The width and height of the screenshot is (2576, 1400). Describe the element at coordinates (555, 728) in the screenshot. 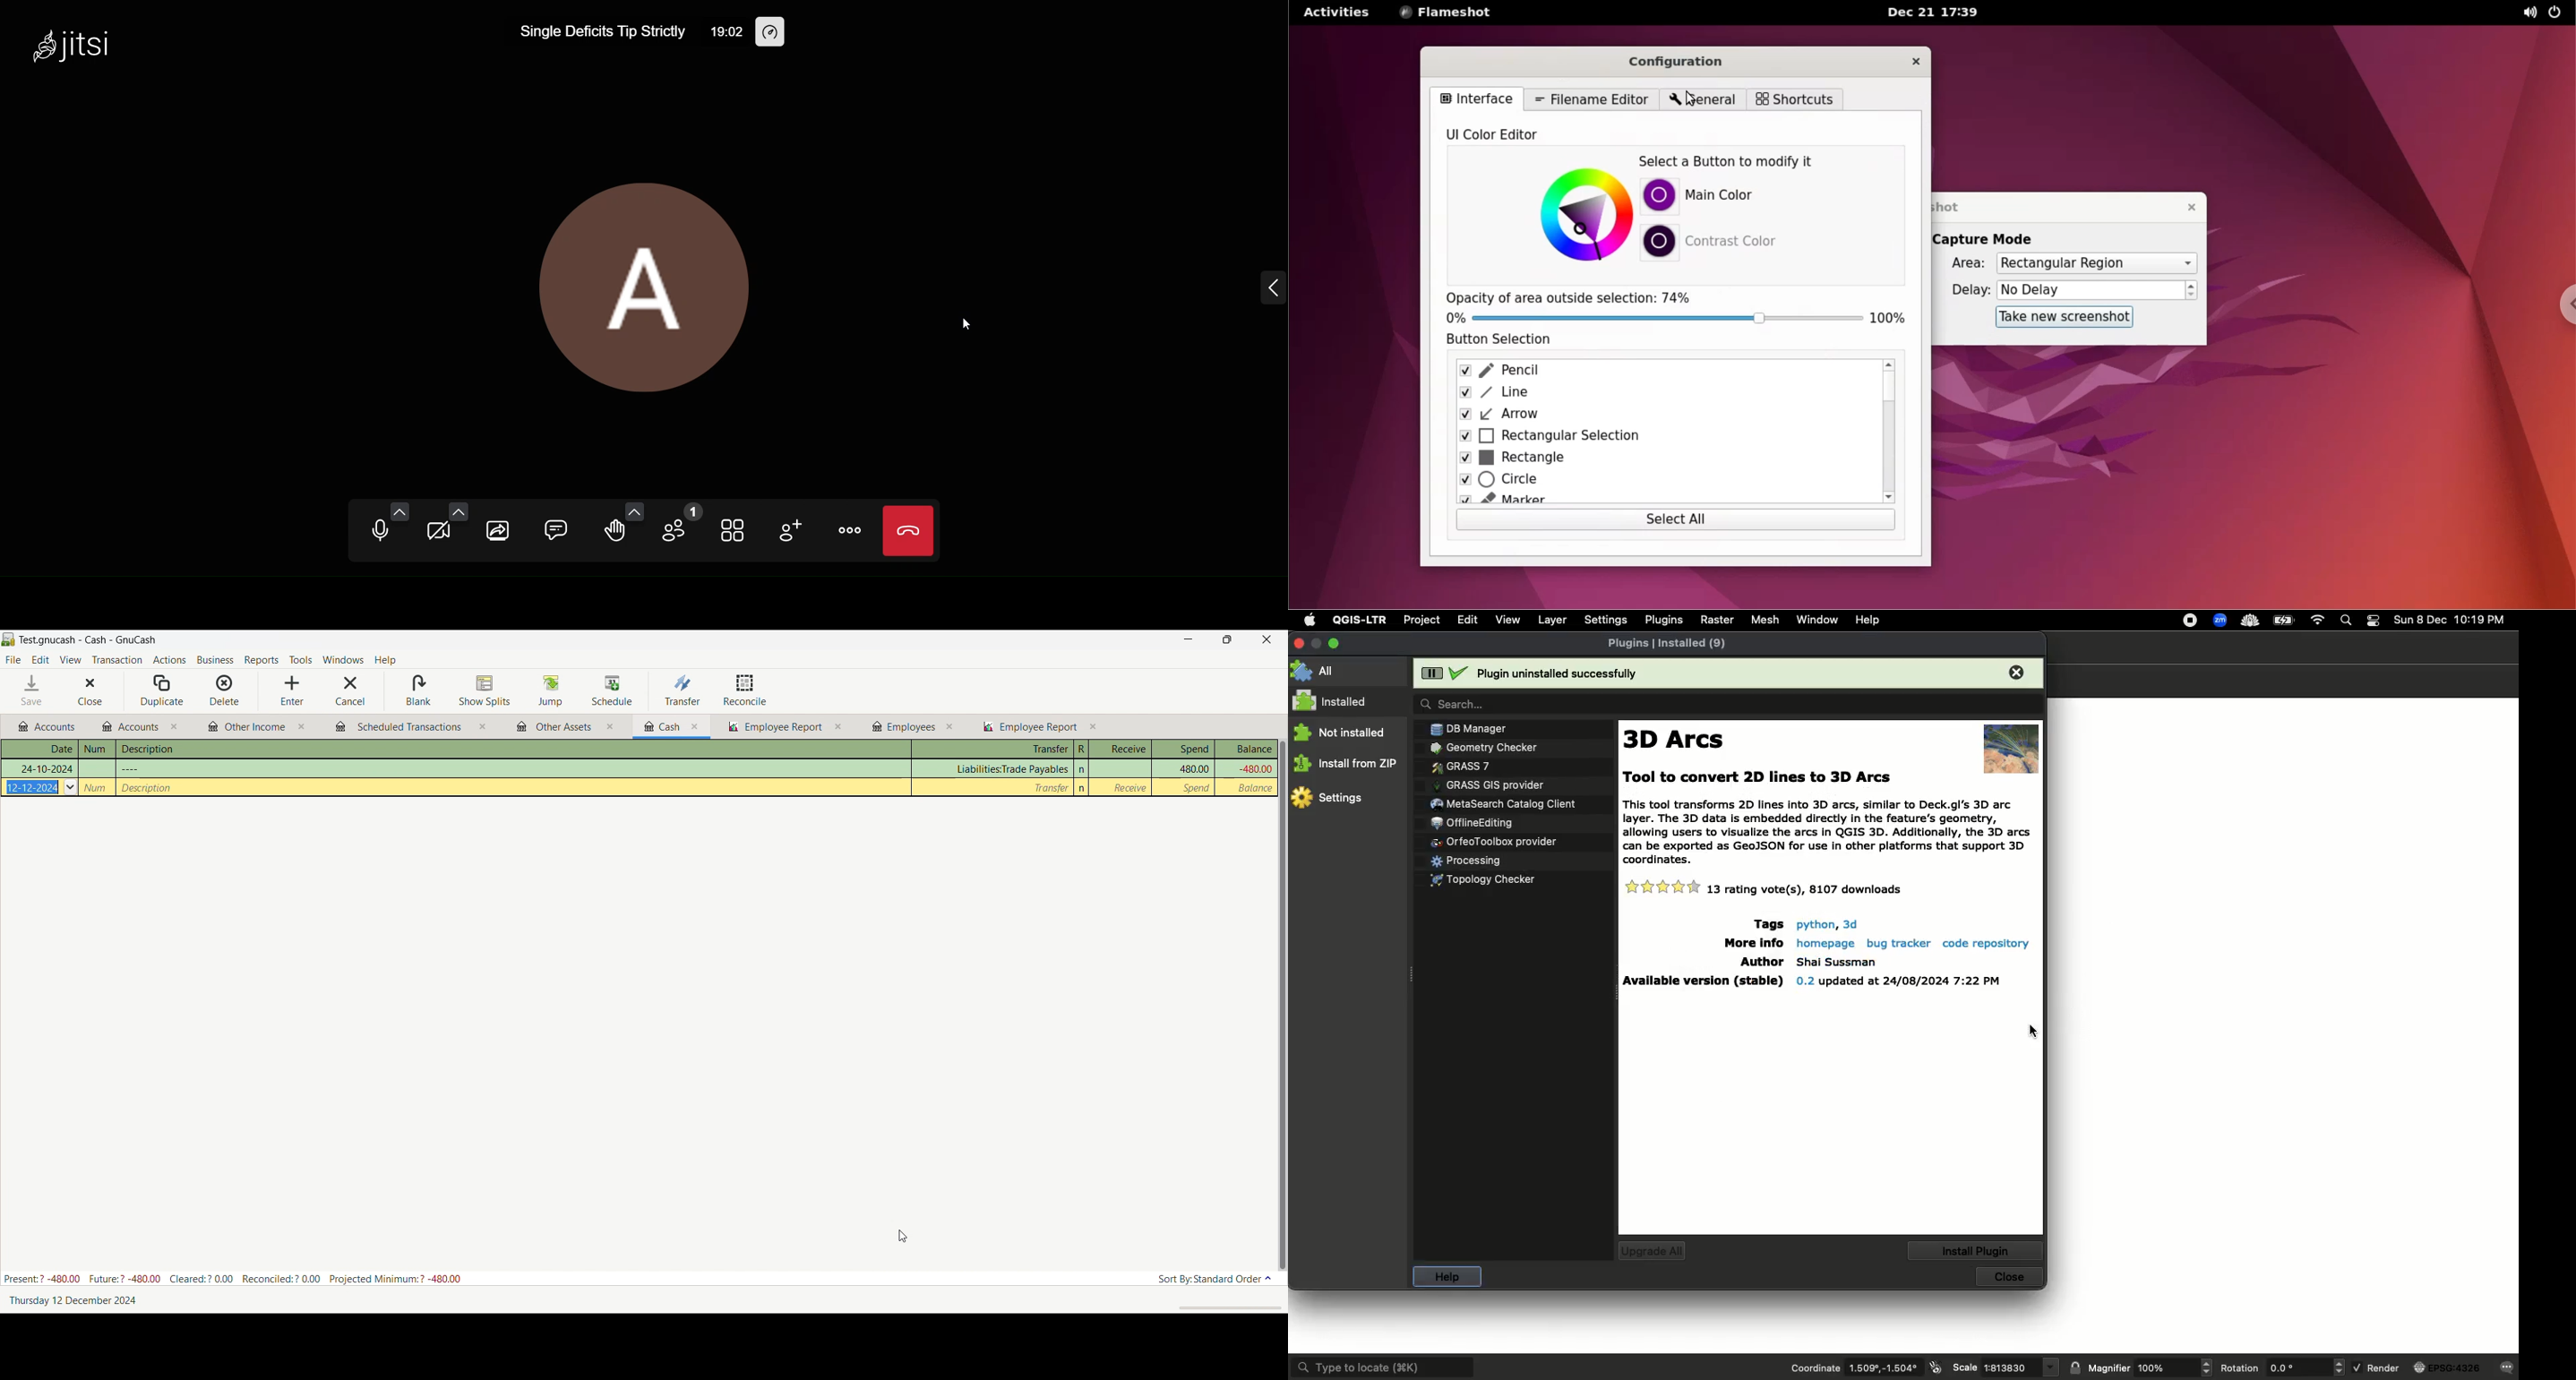

I see `Other budgets and reports` at that location.